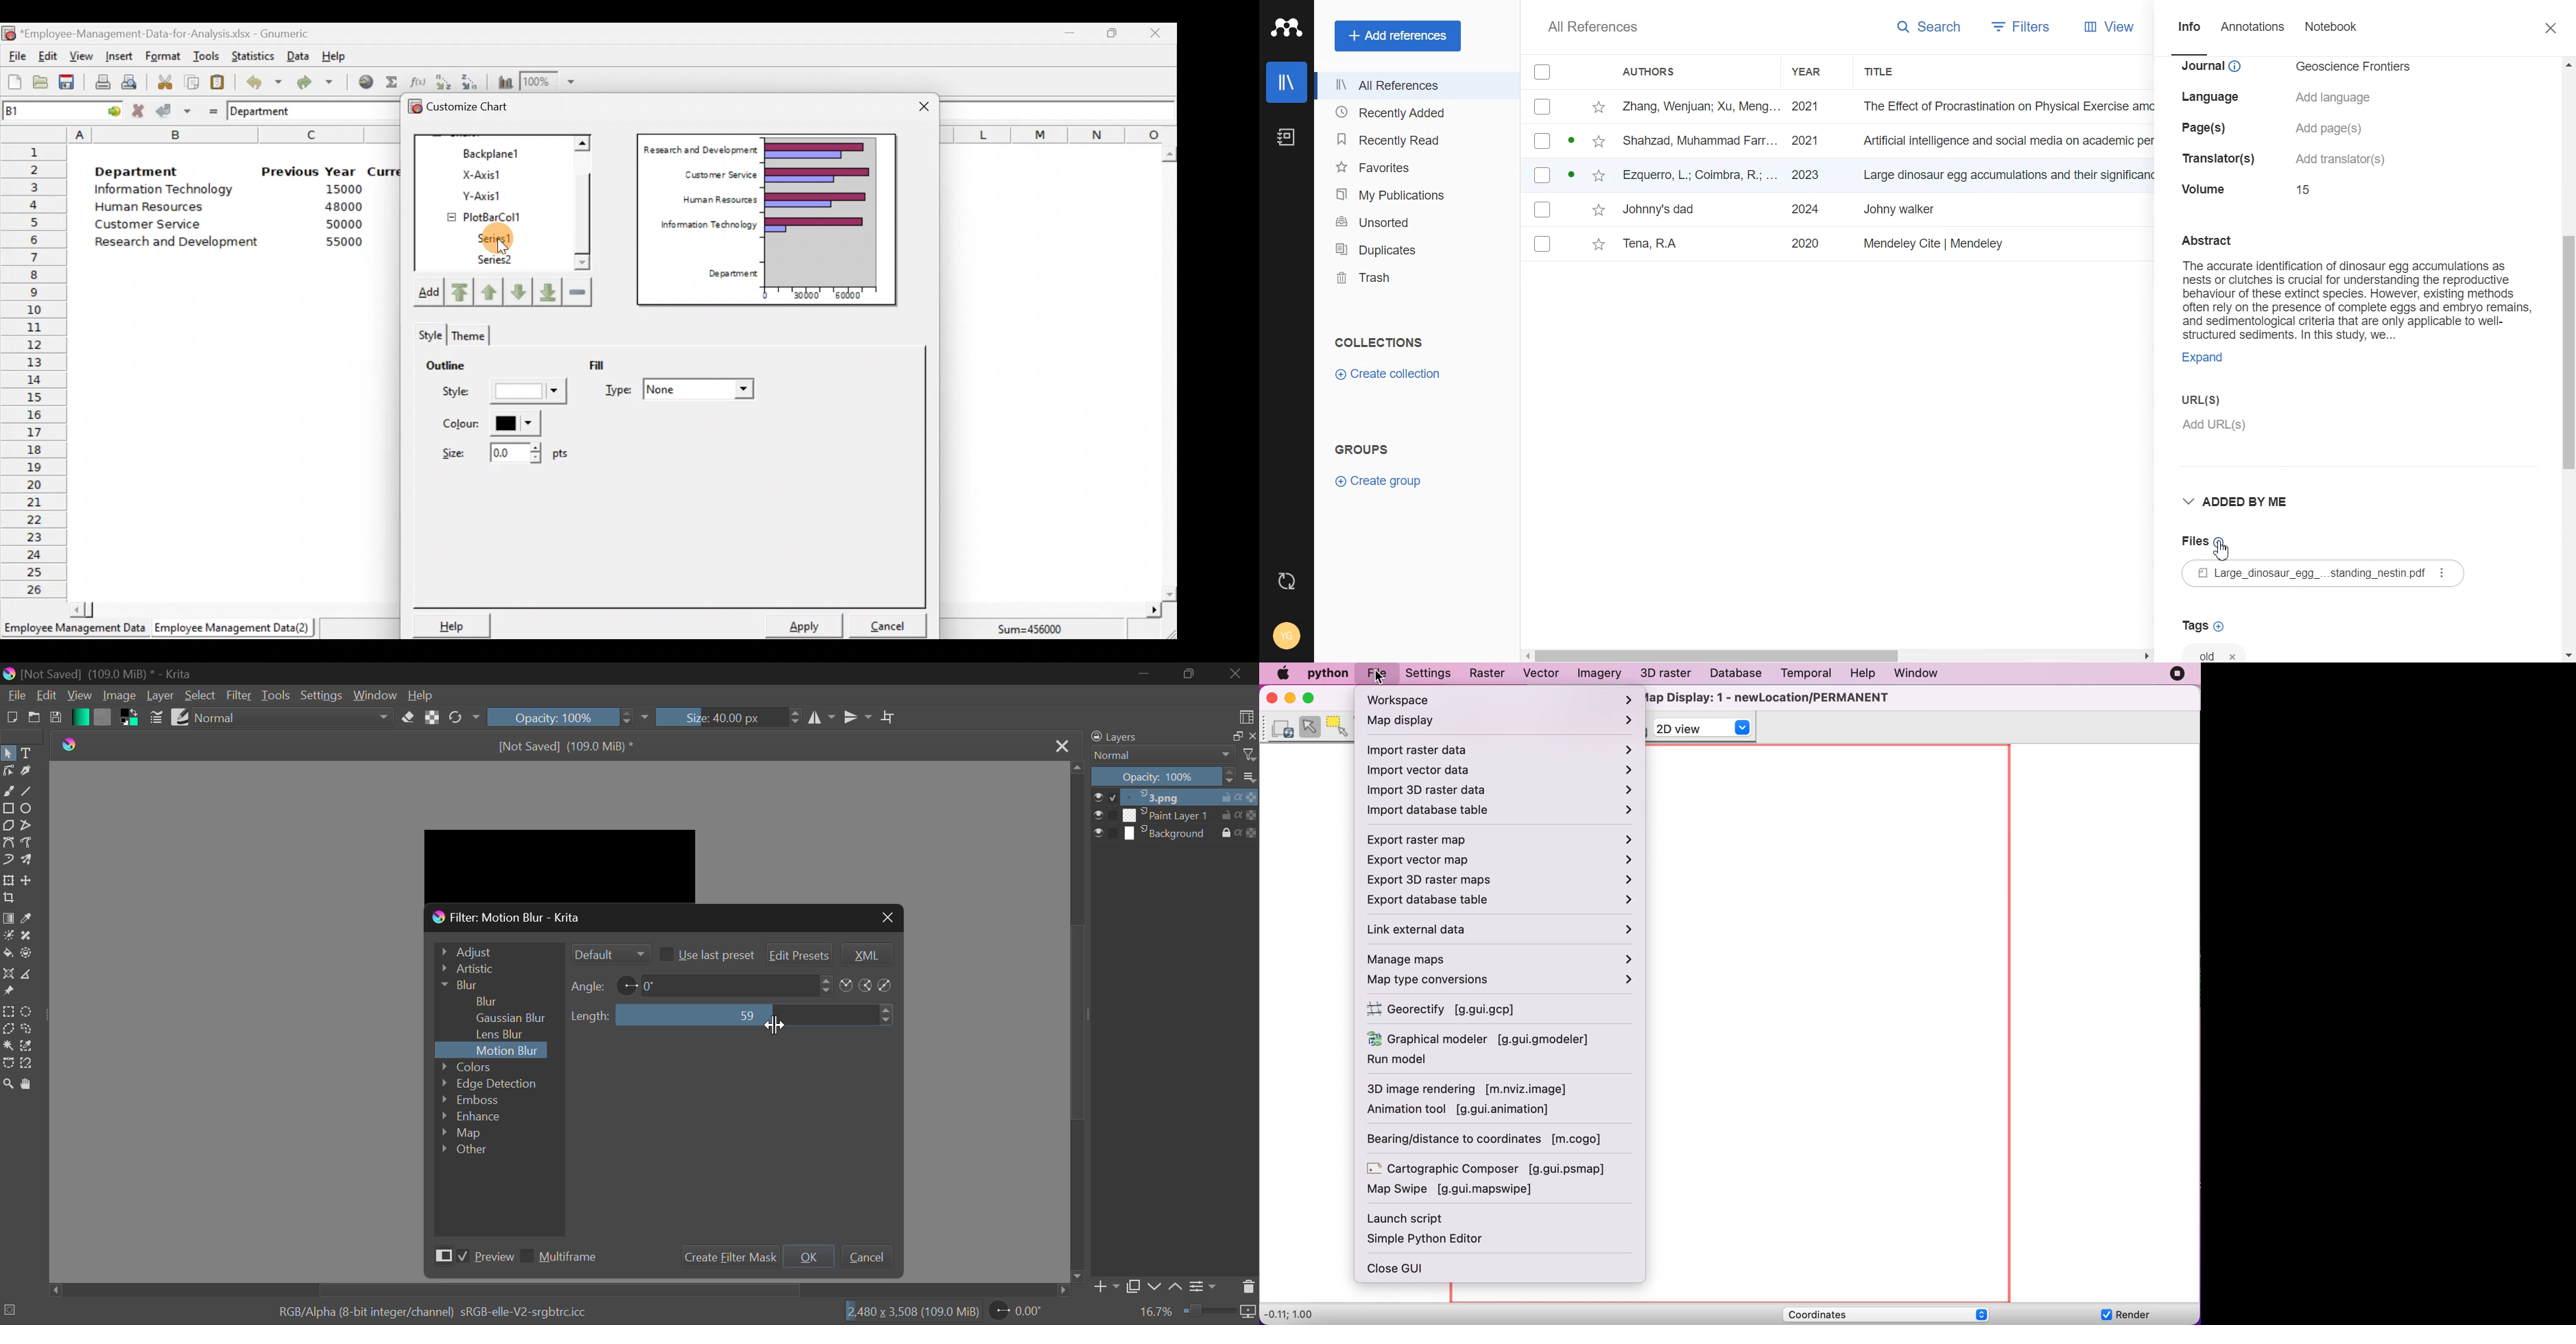  What do you see at coordinates (102, 718) in the screenshot?
I see `Pattern` at bounding box center [102, 718].